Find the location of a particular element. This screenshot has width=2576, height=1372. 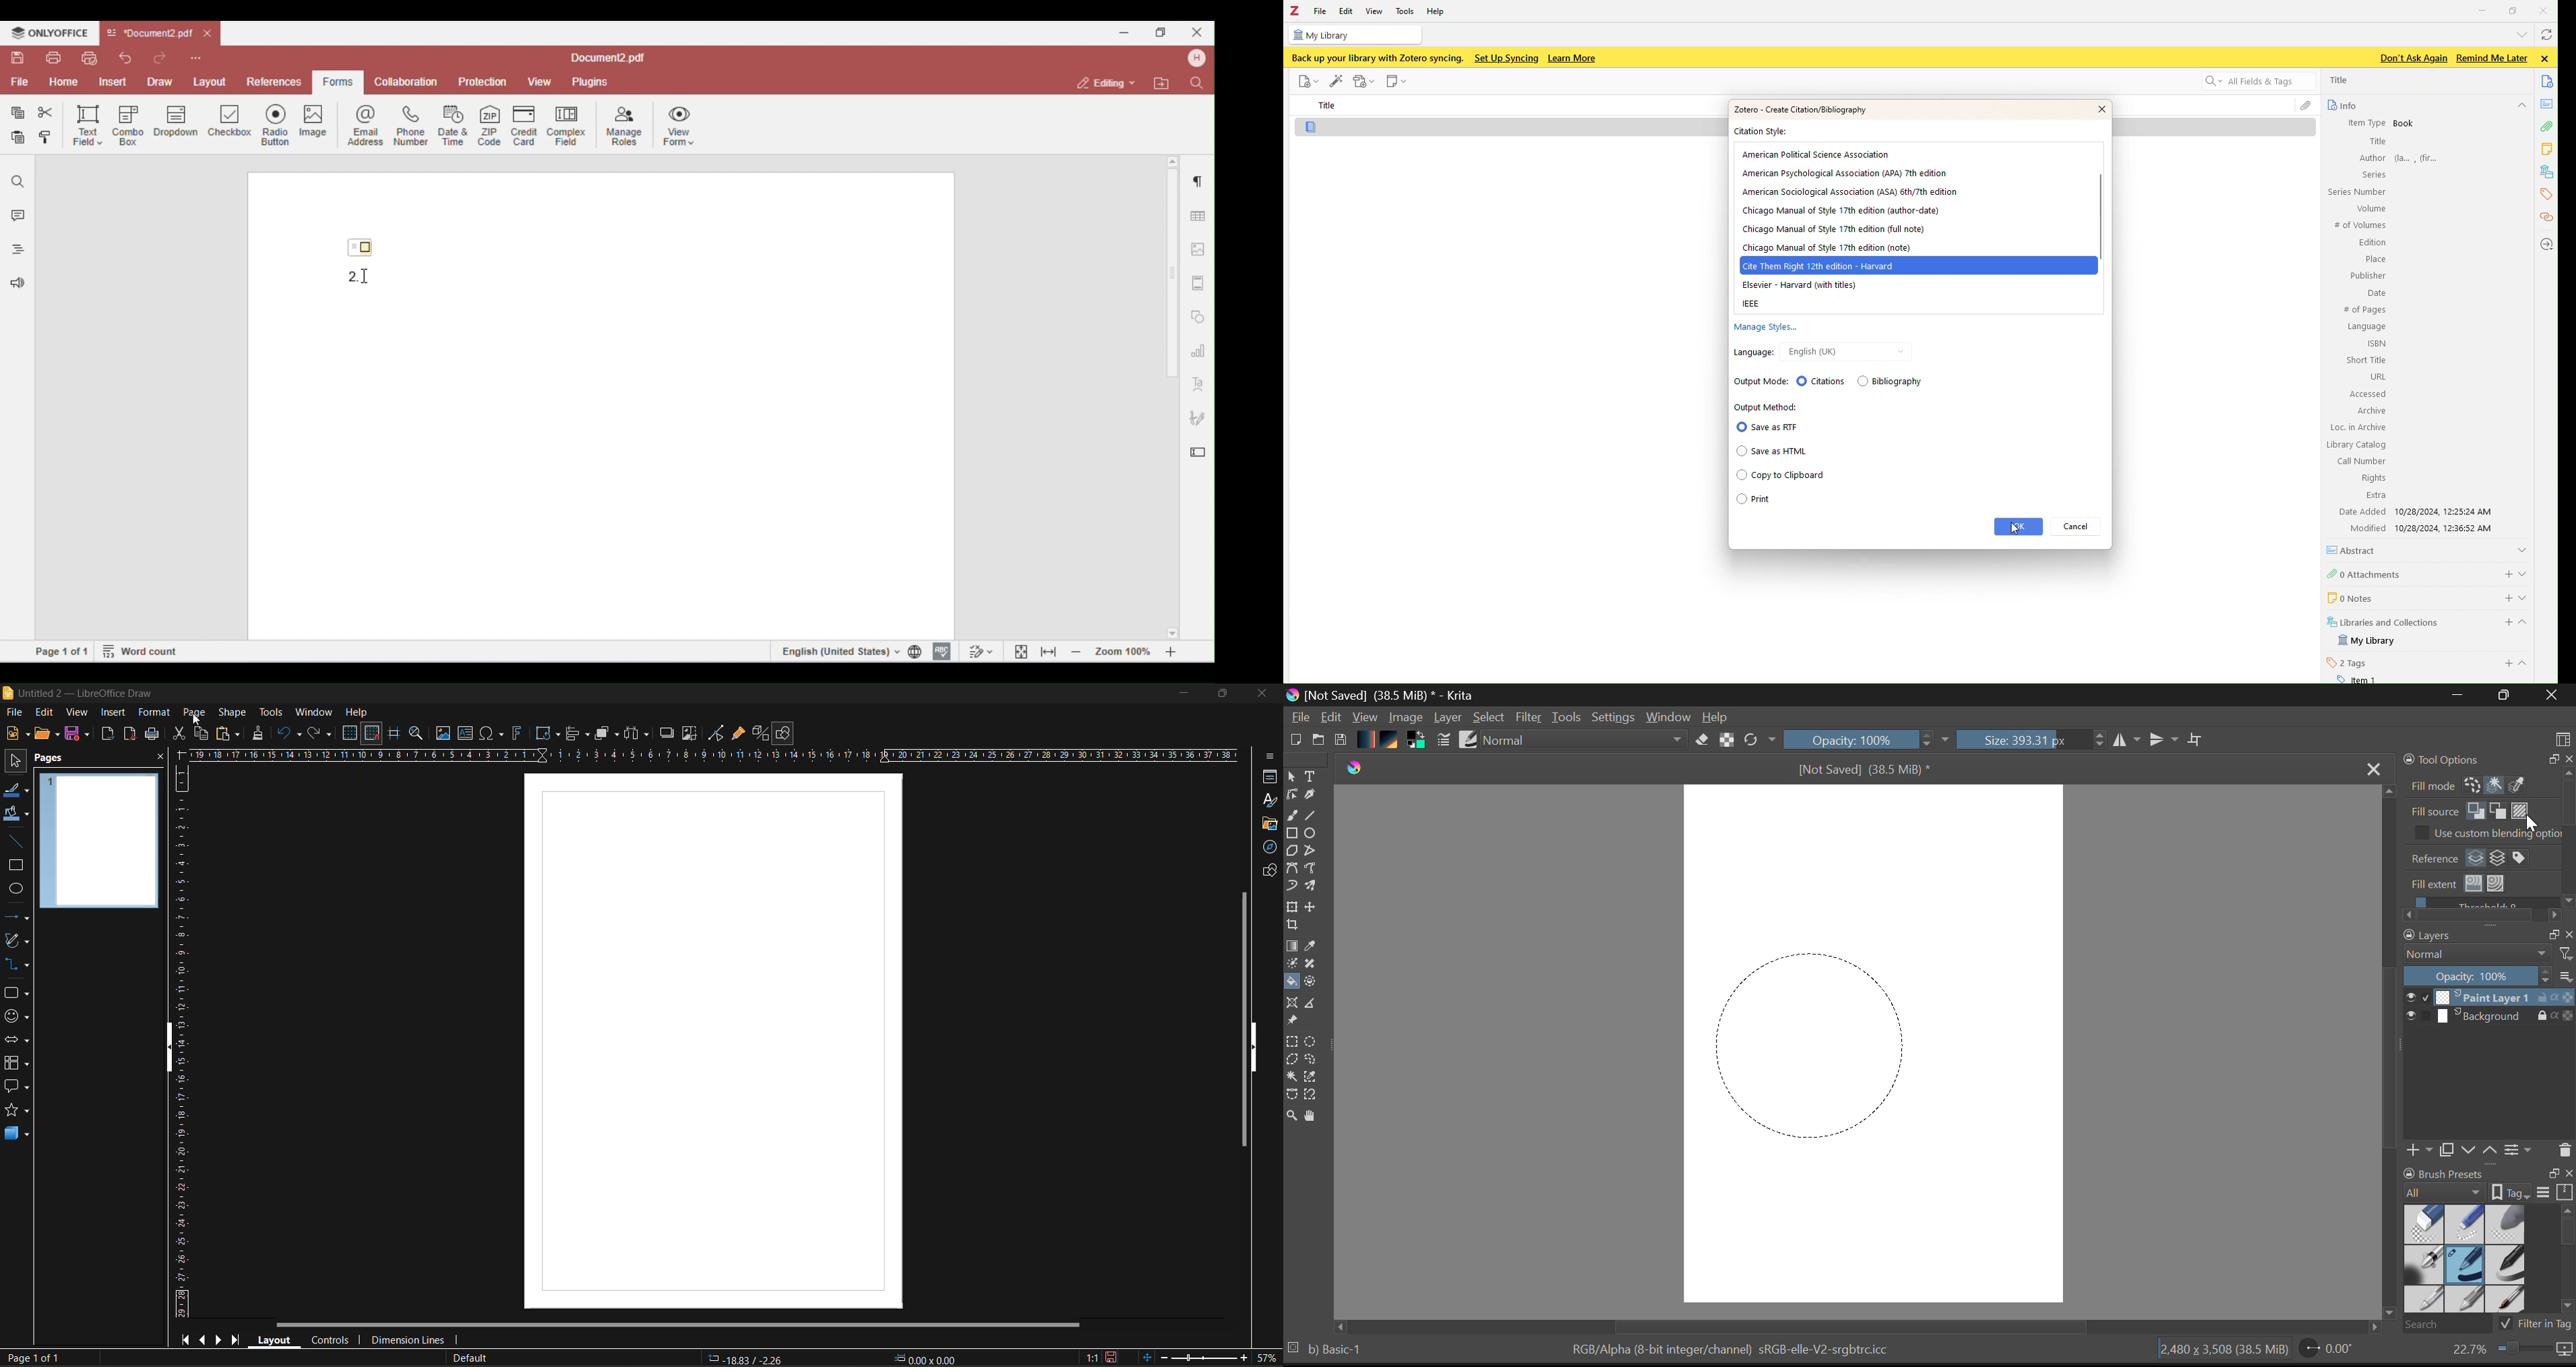

10/28/2024, 12:36:52 AM is located at coordinates (2449, 529).